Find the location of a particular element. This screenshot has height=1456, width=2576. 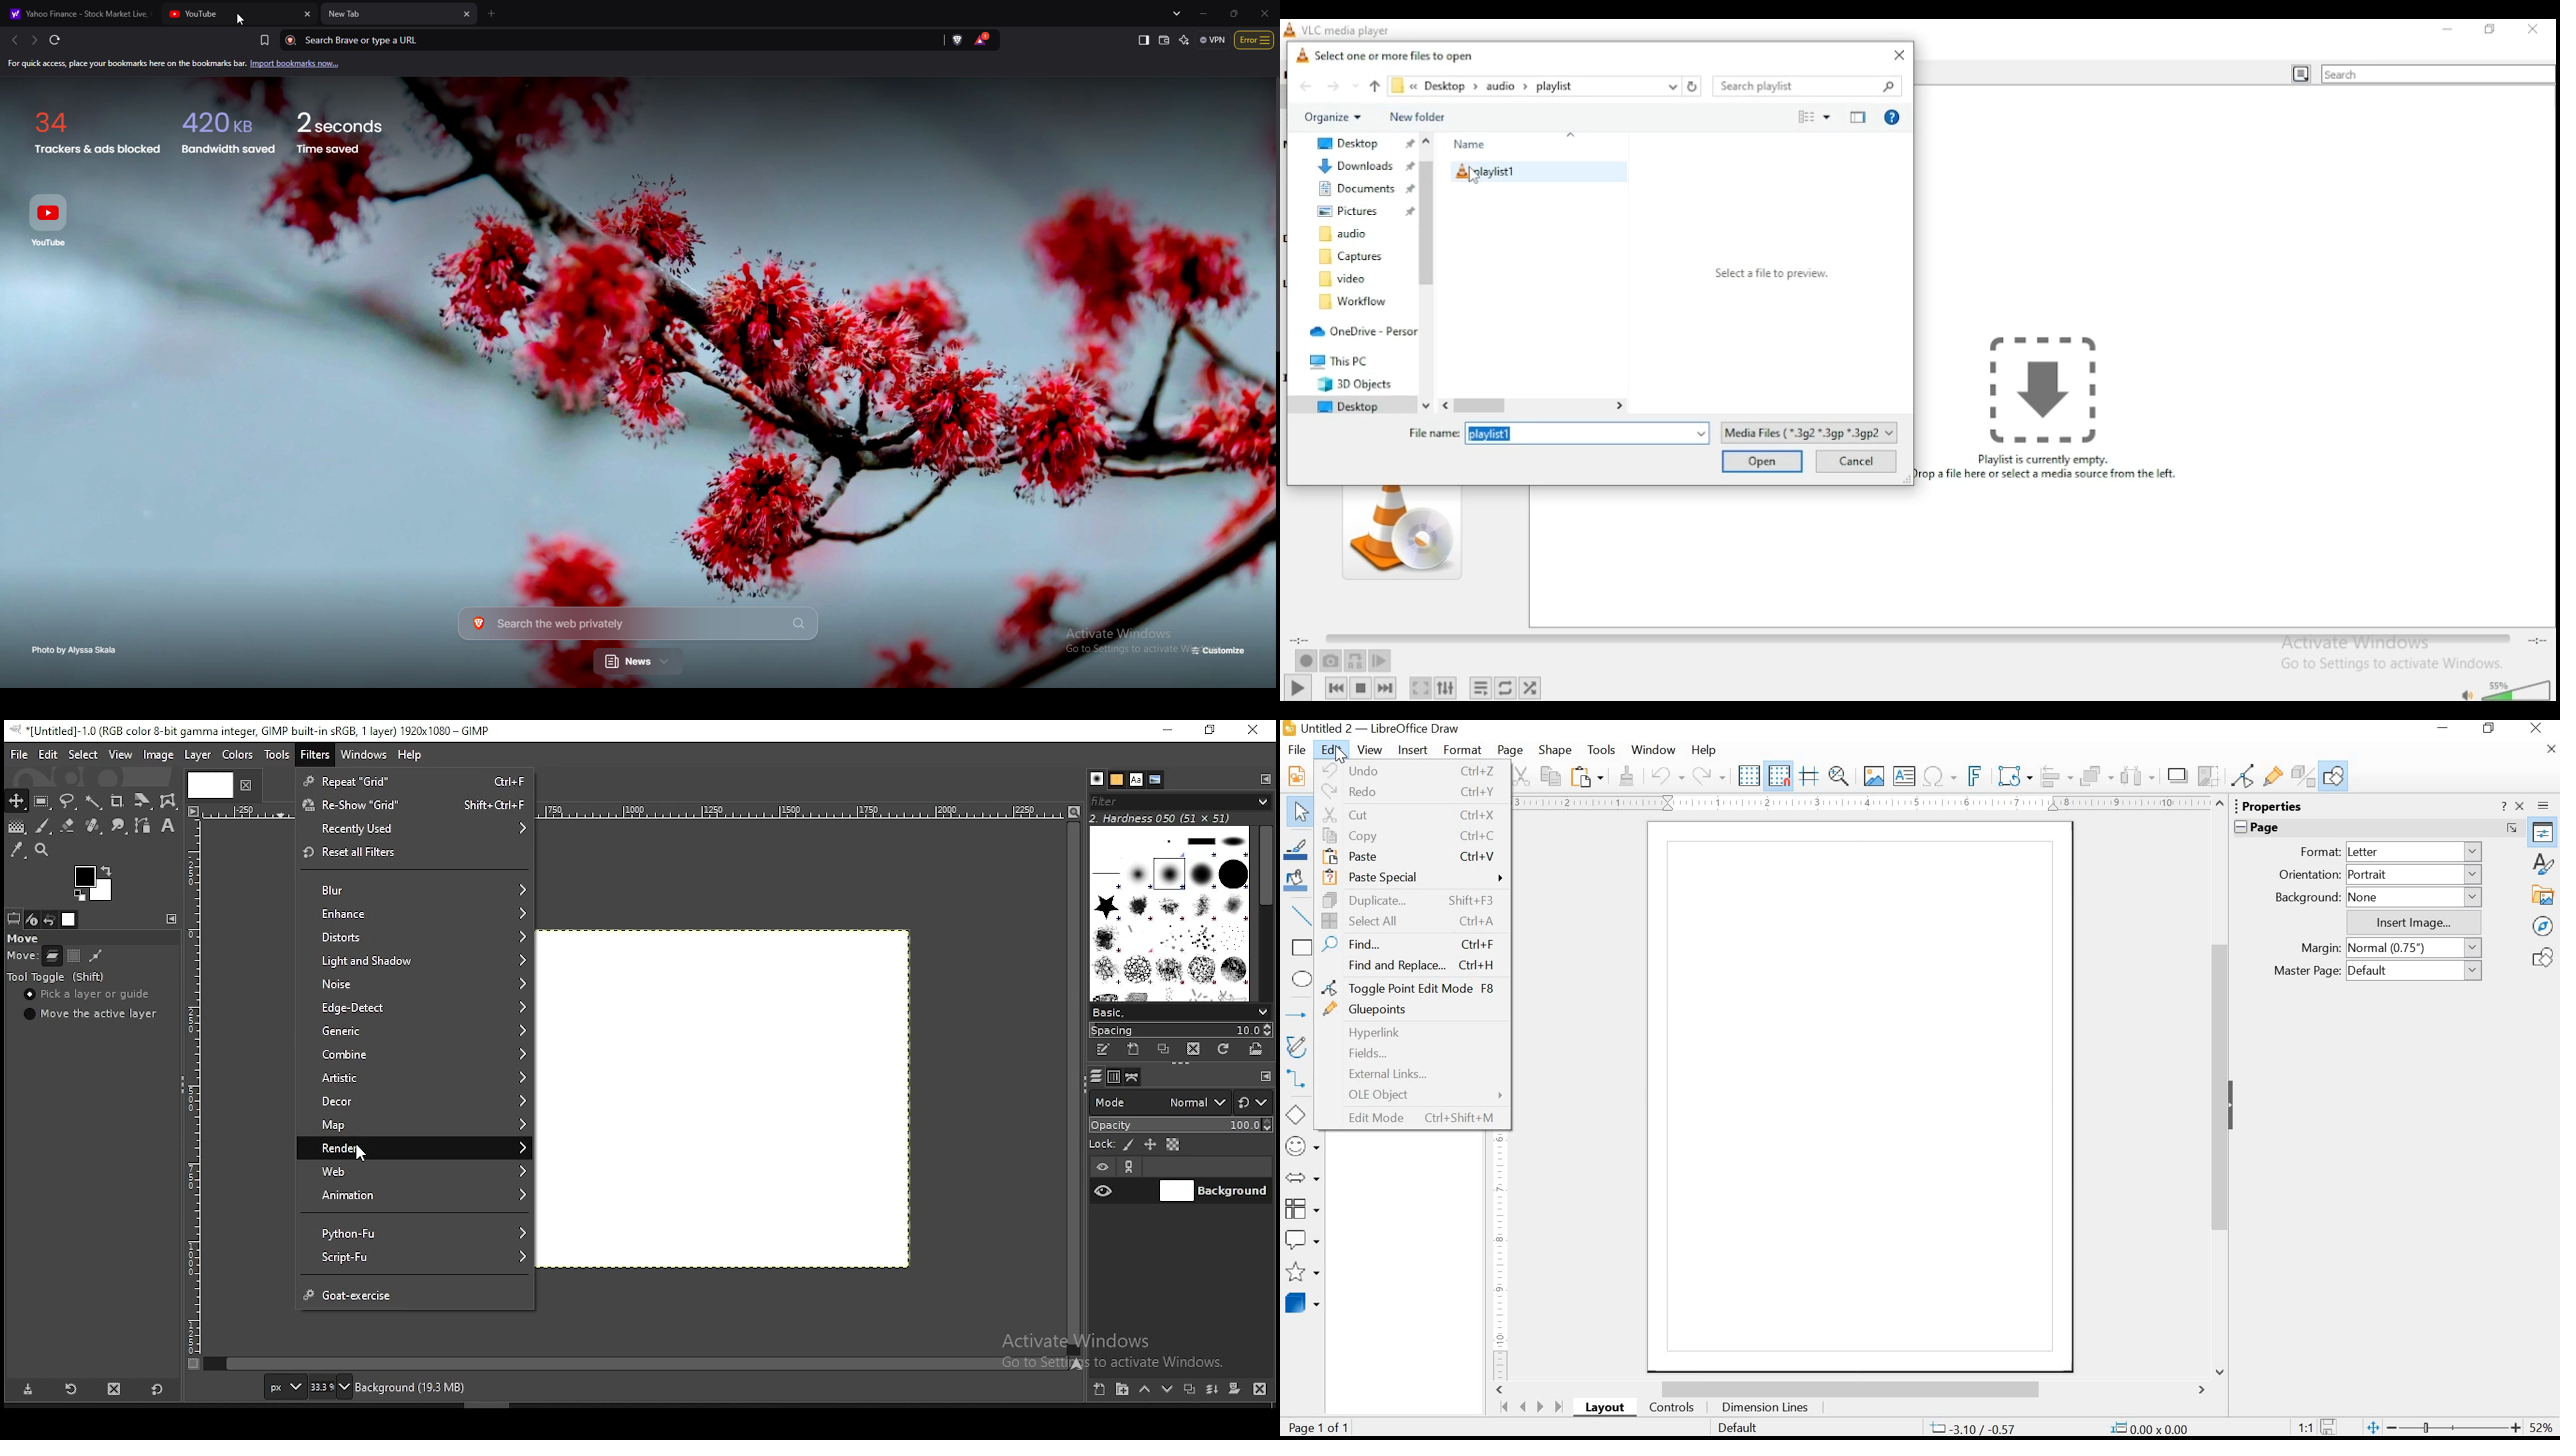

zoom status is located at coordinates (331, 1387).